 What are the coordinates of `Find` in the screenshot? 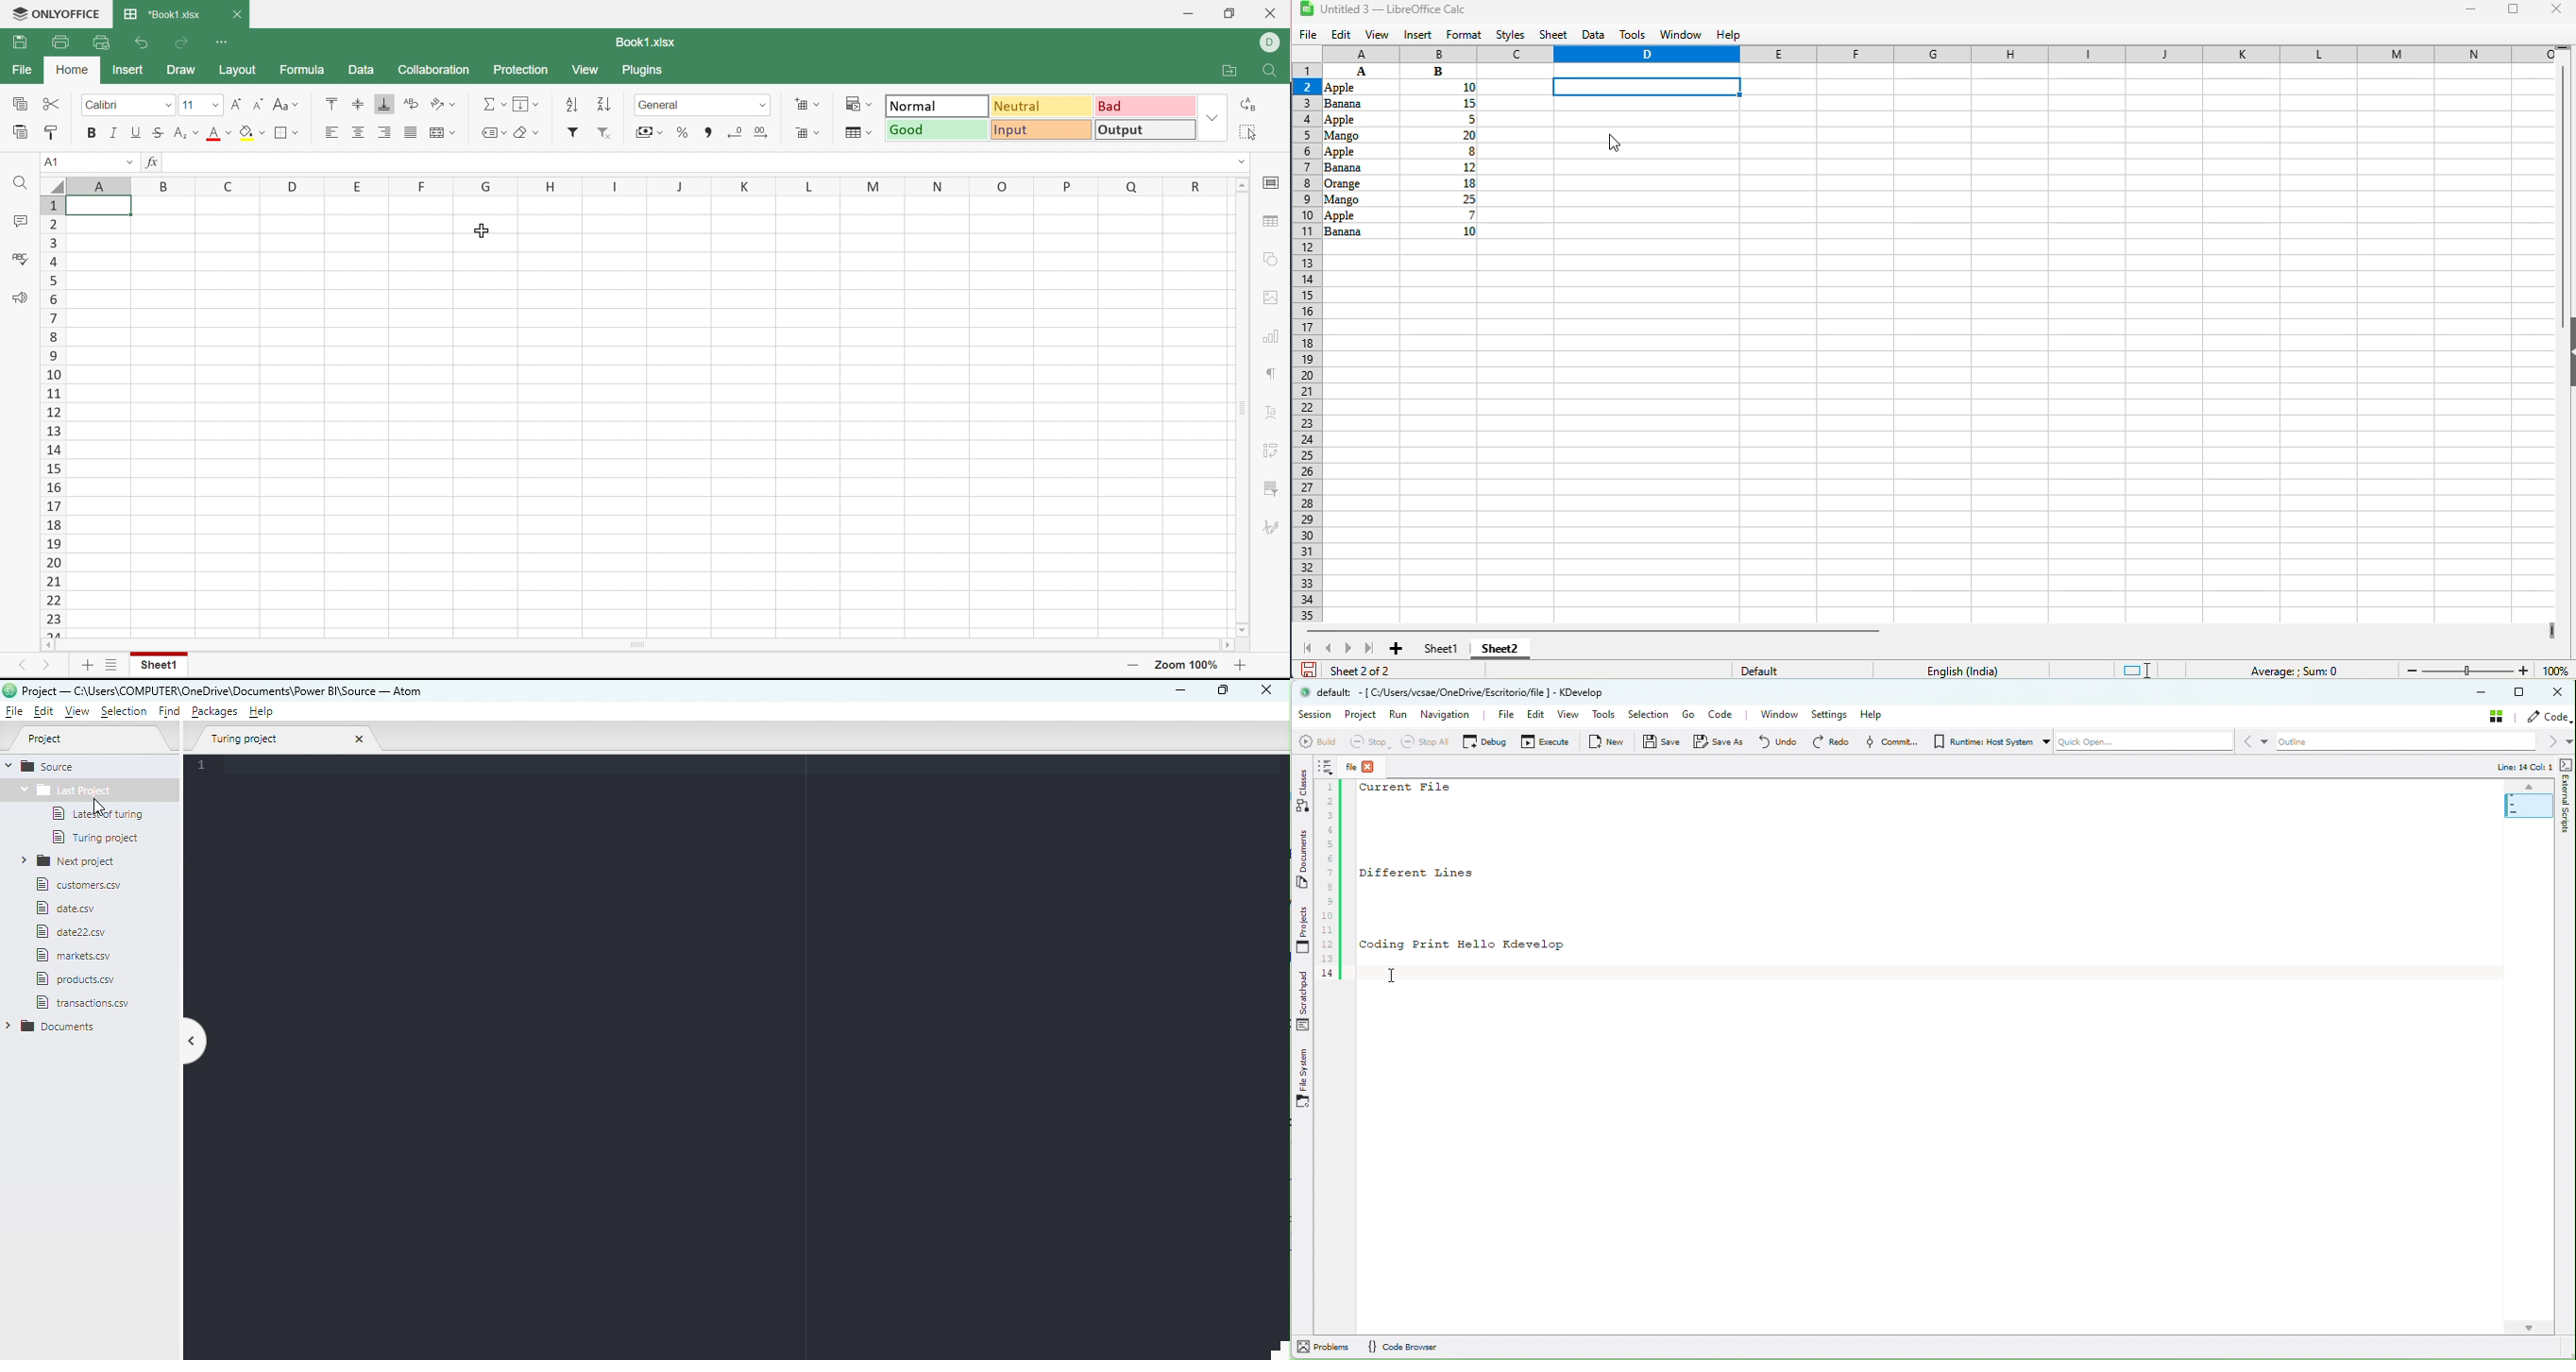 It's located at (19, 185).